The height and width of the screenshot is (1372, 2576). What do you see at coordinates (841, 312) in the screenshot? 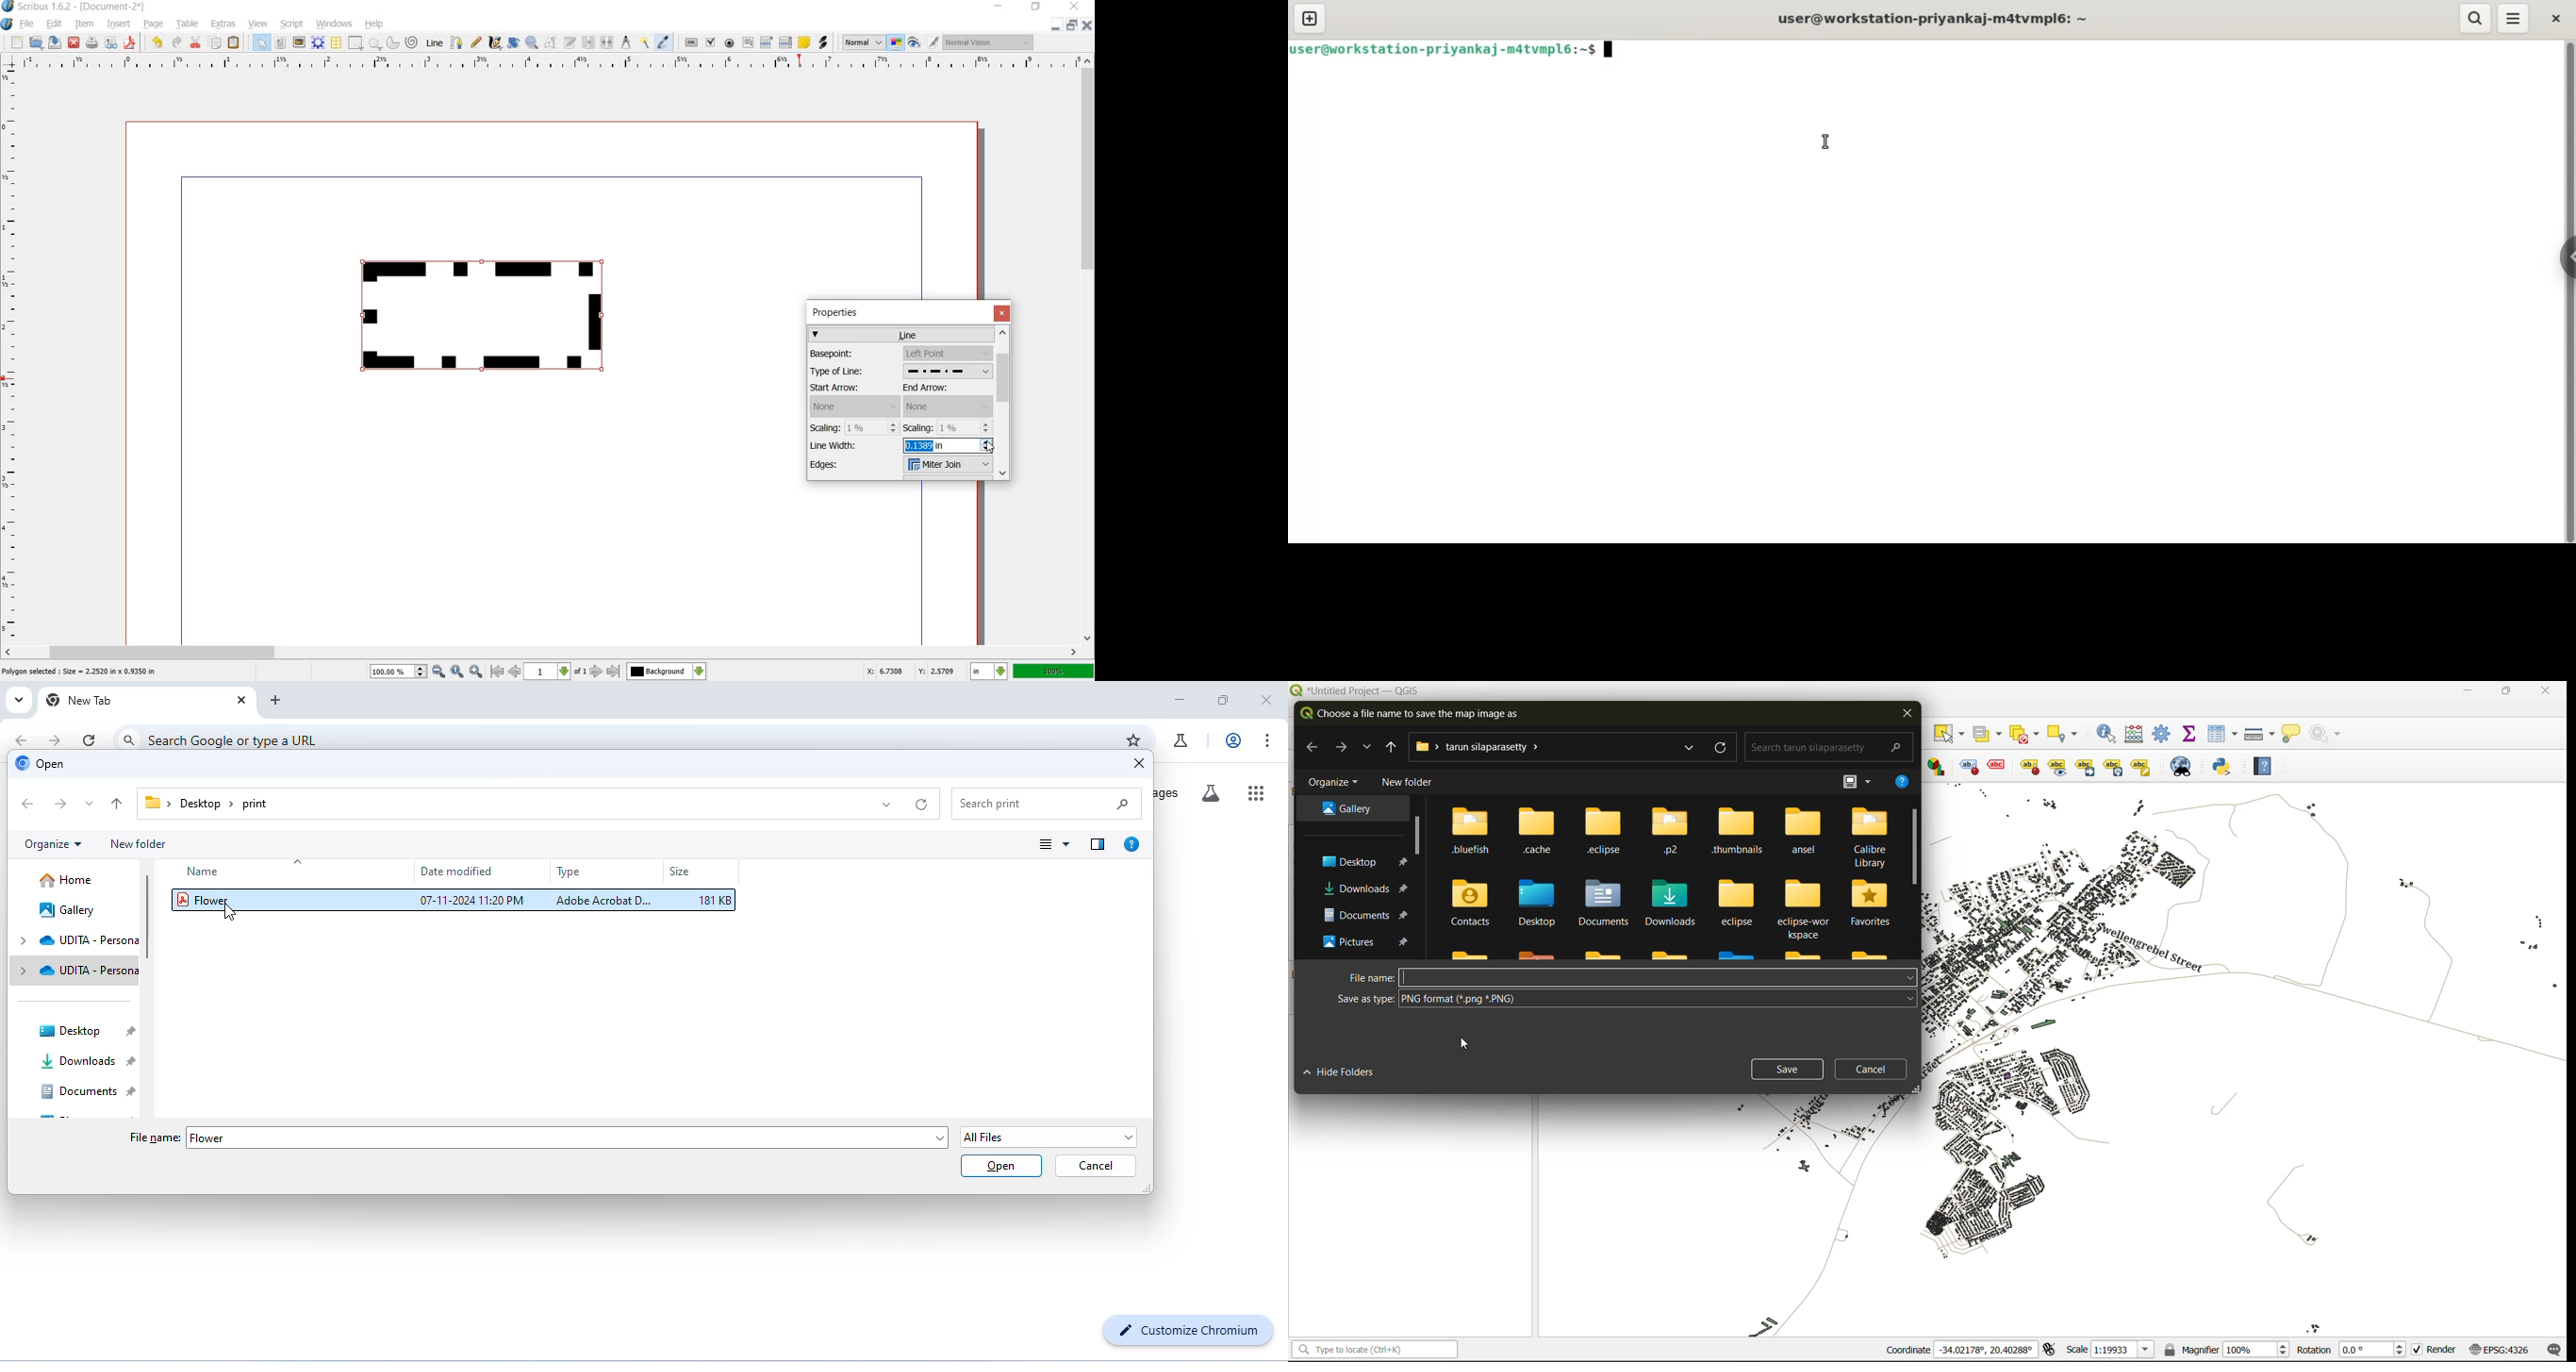
I see `properties` at bounding box center [841, 312].